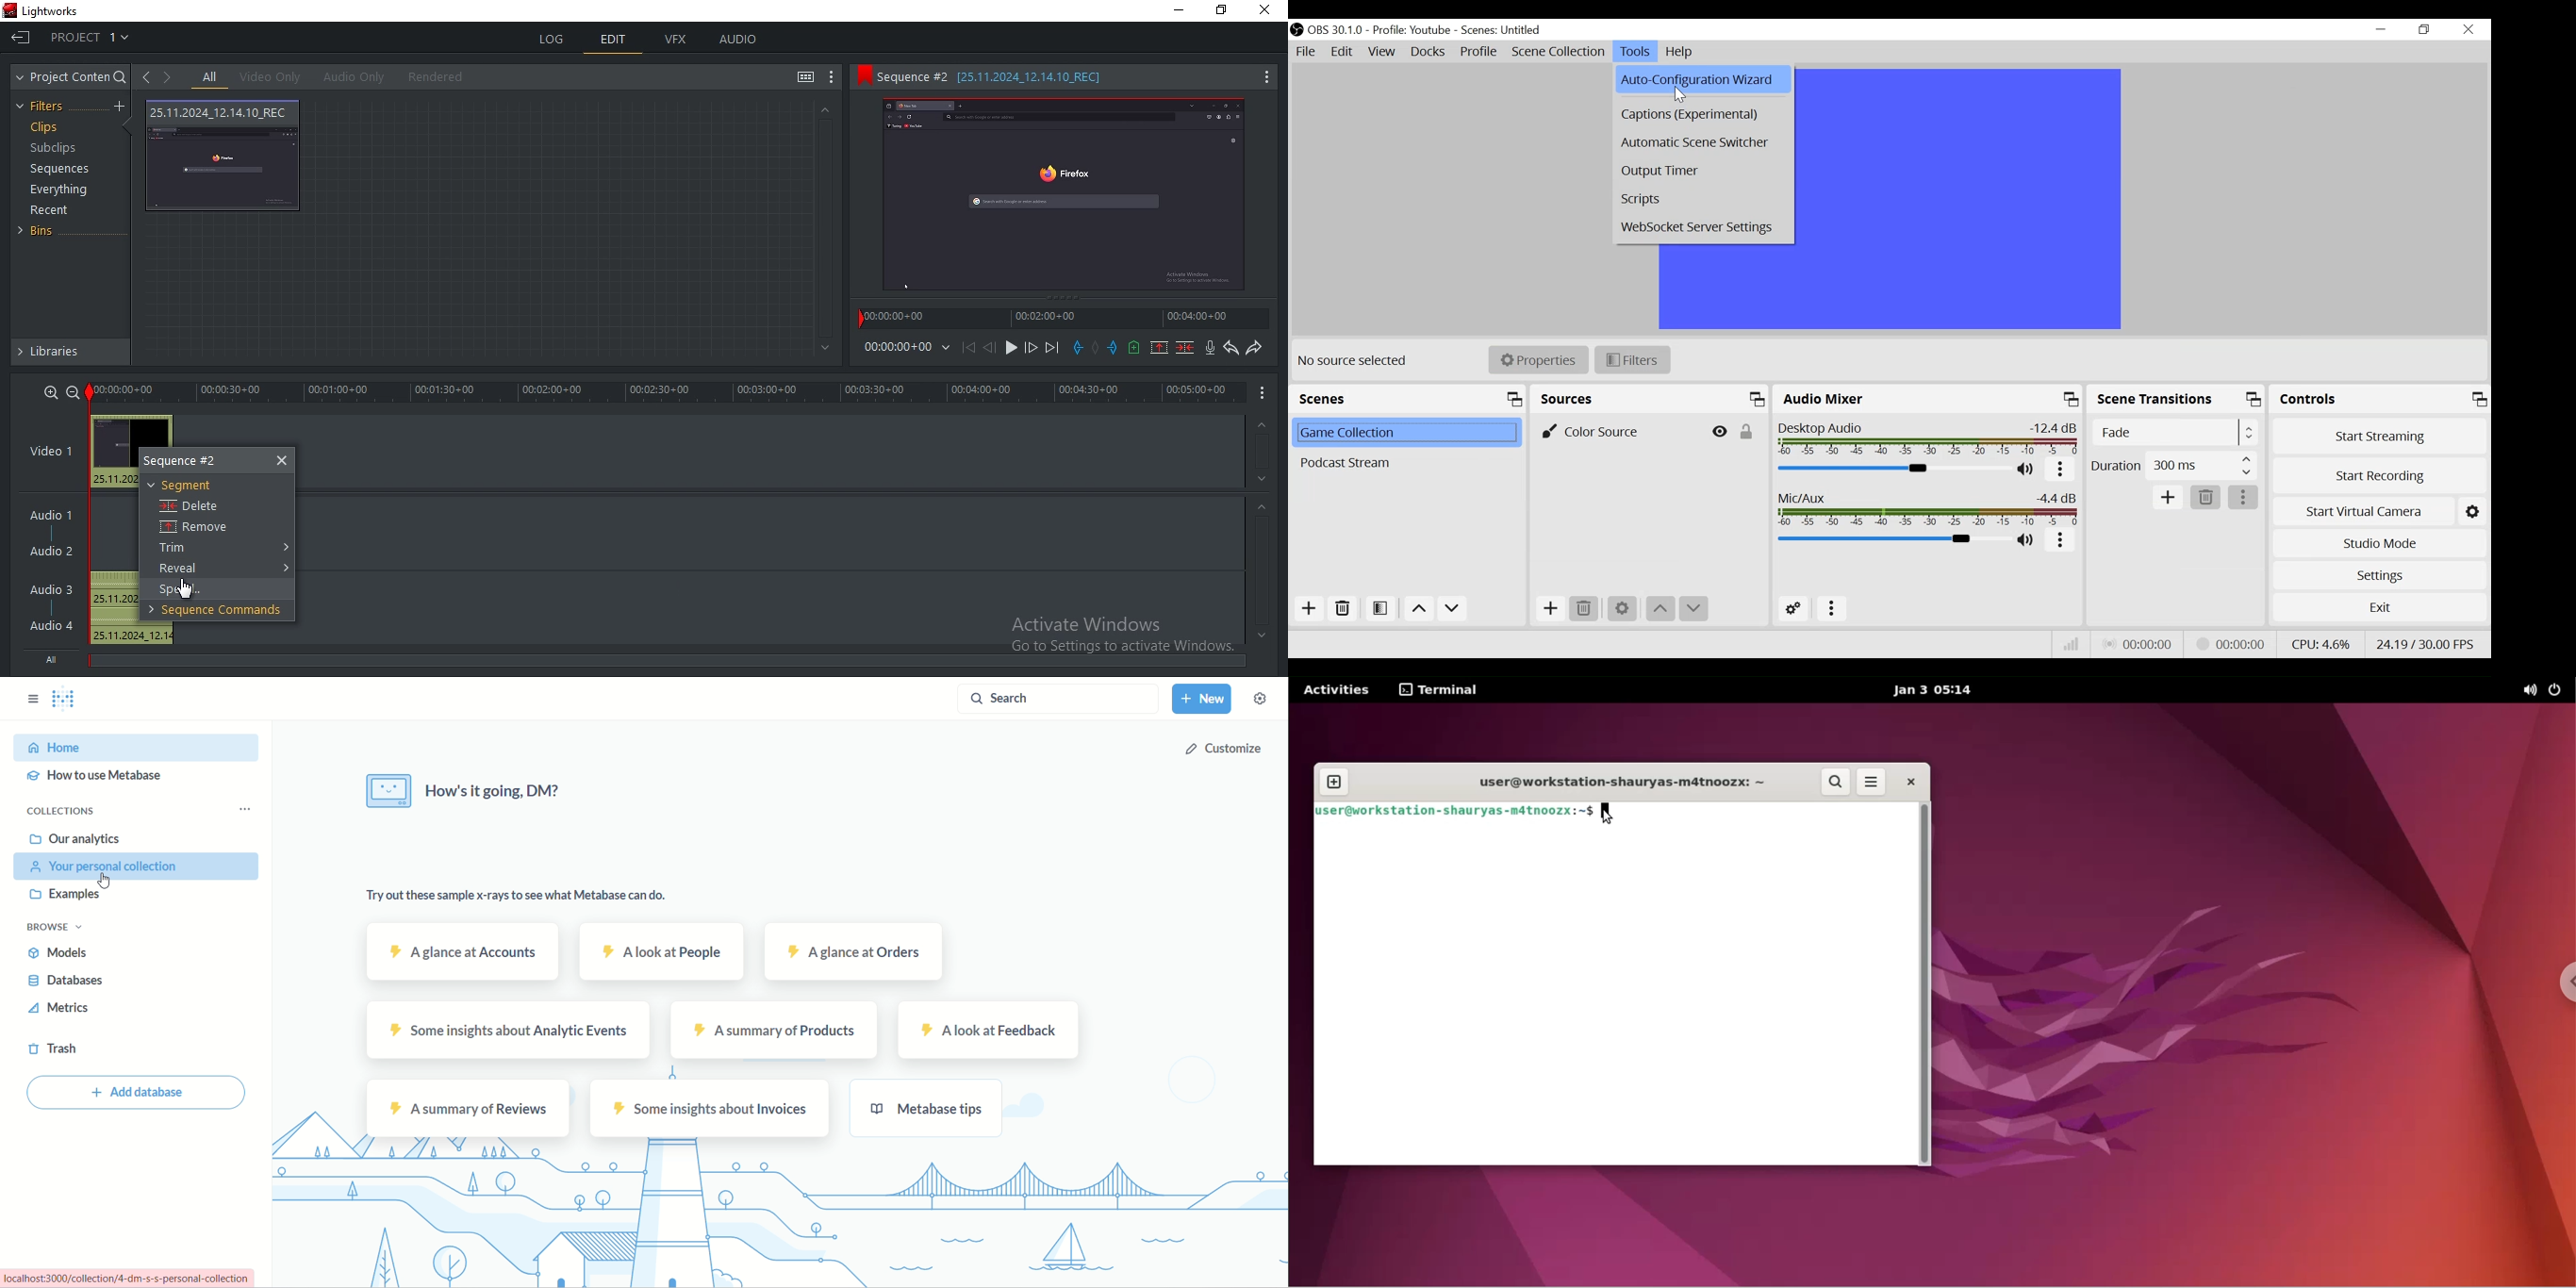 The width and height of the screenshot is (2576, 1288). I want to click on Mic/Aux, so click(1929, 507).